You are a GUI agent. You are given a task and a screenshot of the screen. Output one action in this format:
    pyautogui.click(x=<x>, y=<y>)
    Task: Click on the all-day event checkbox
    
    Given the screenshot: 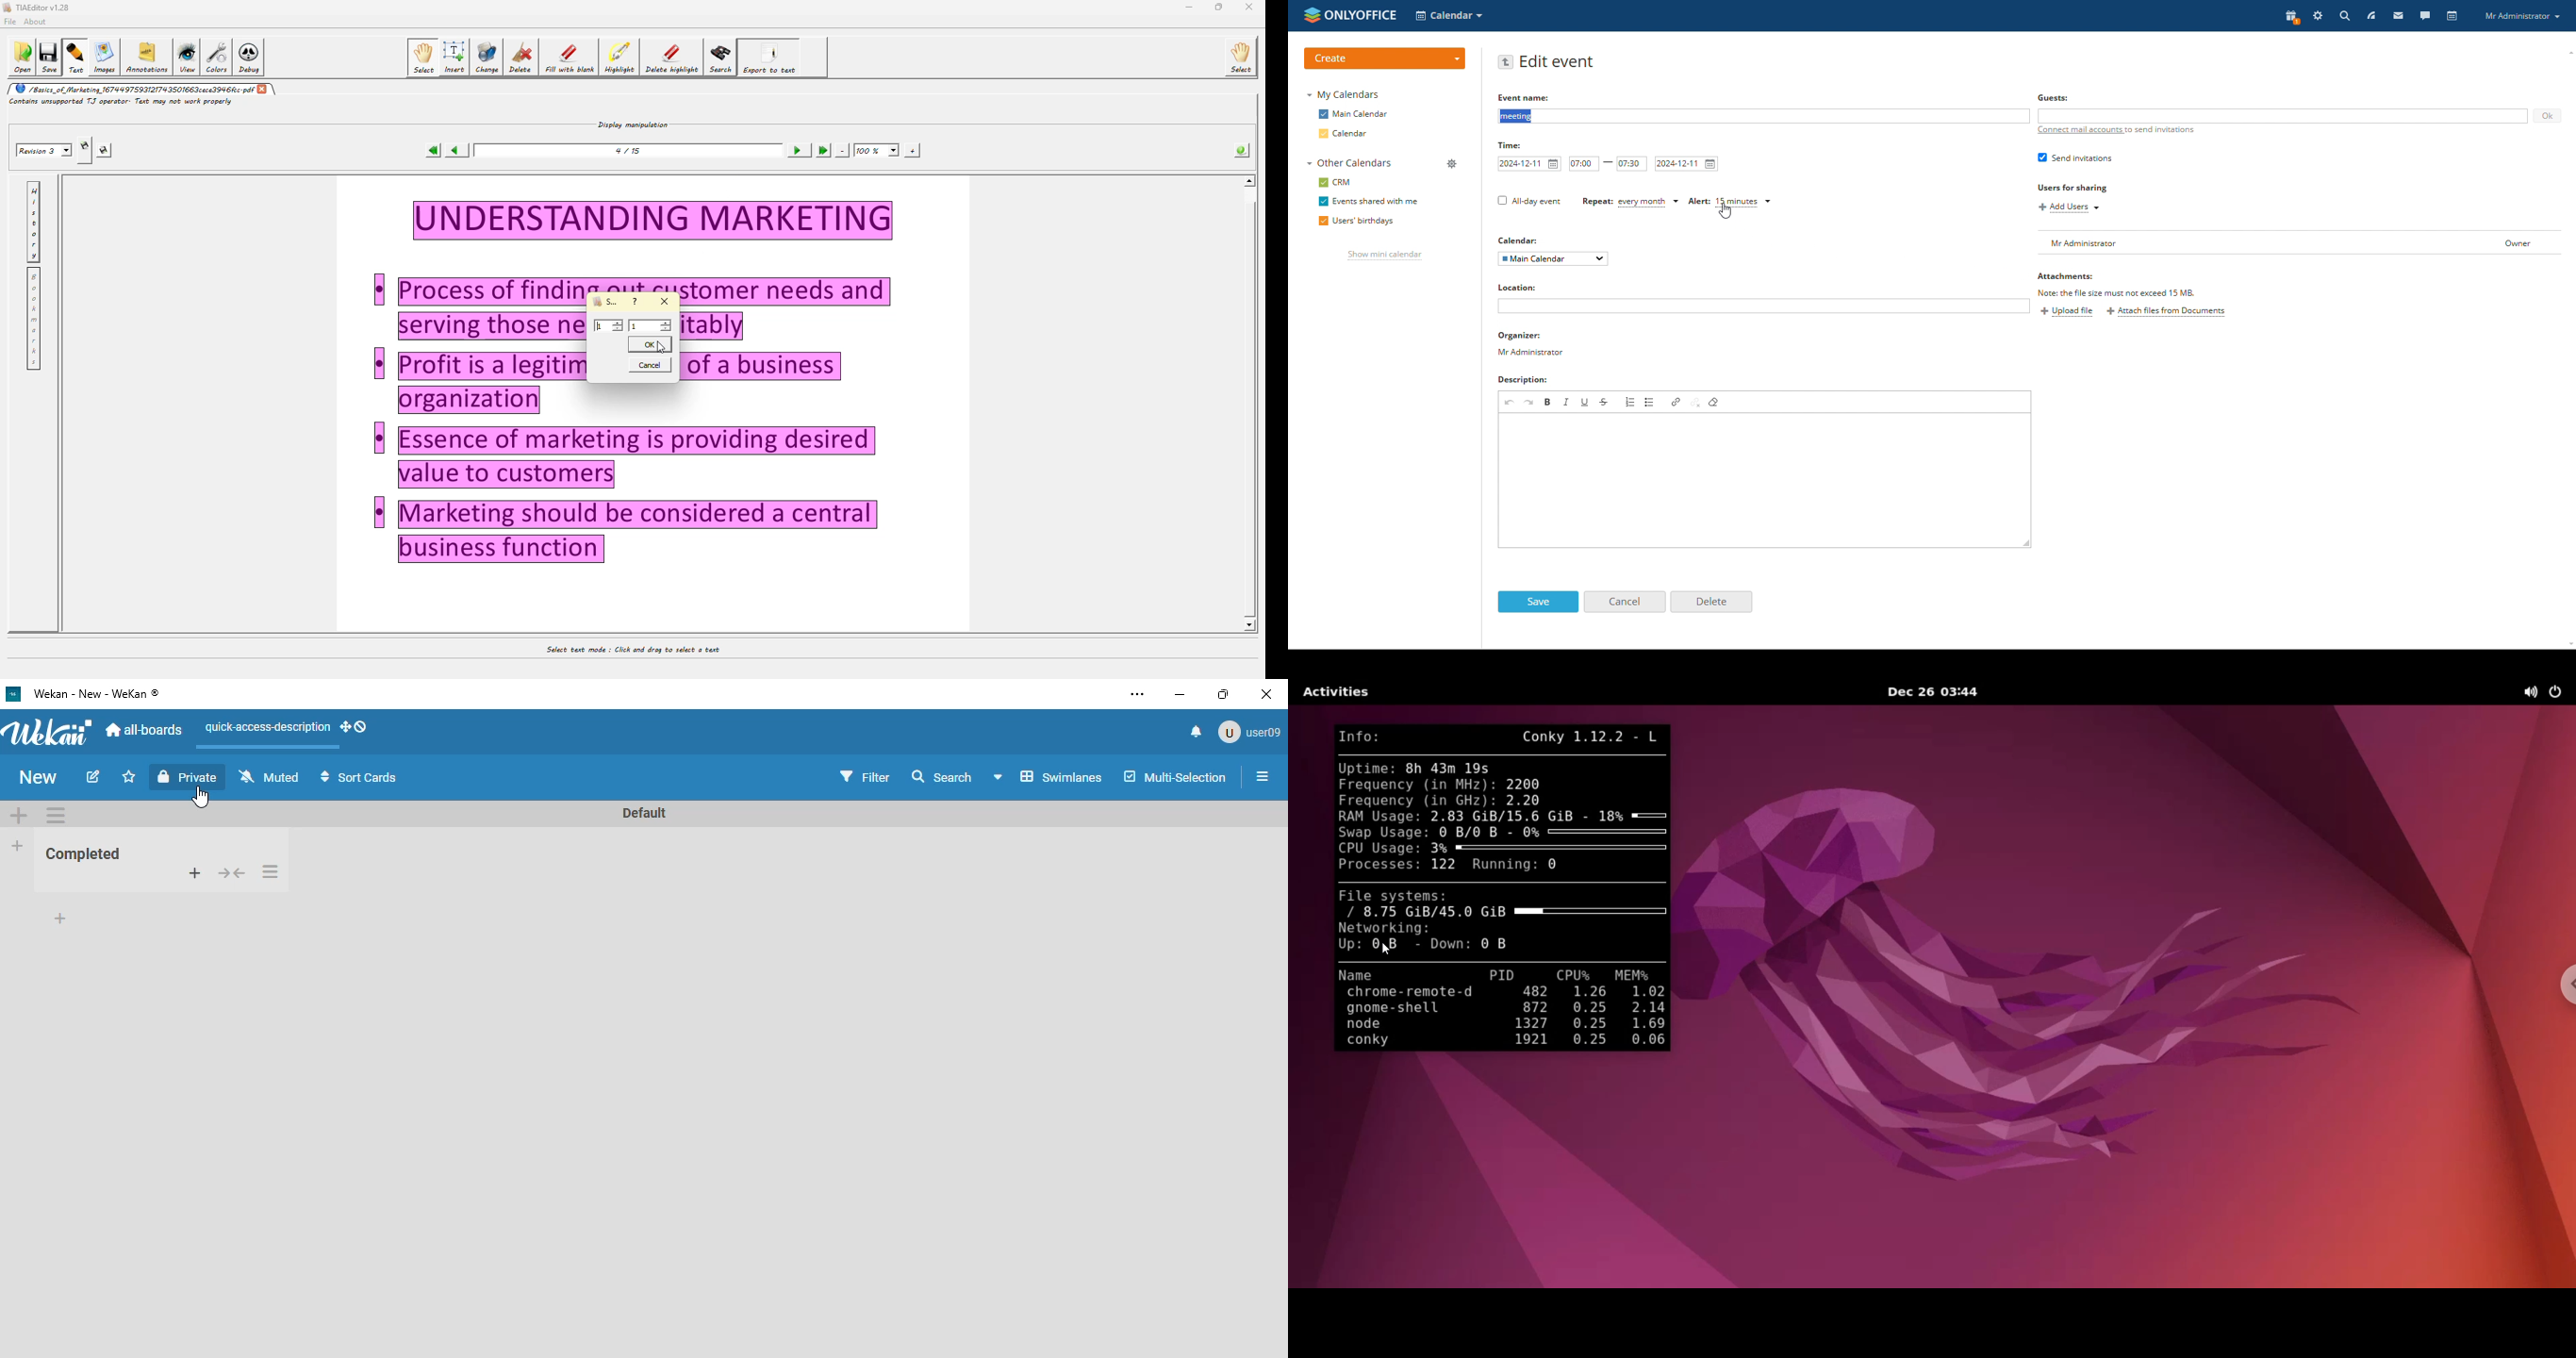 What is the action you would take?
    pyautogui.click(x=1527, y=201)
    